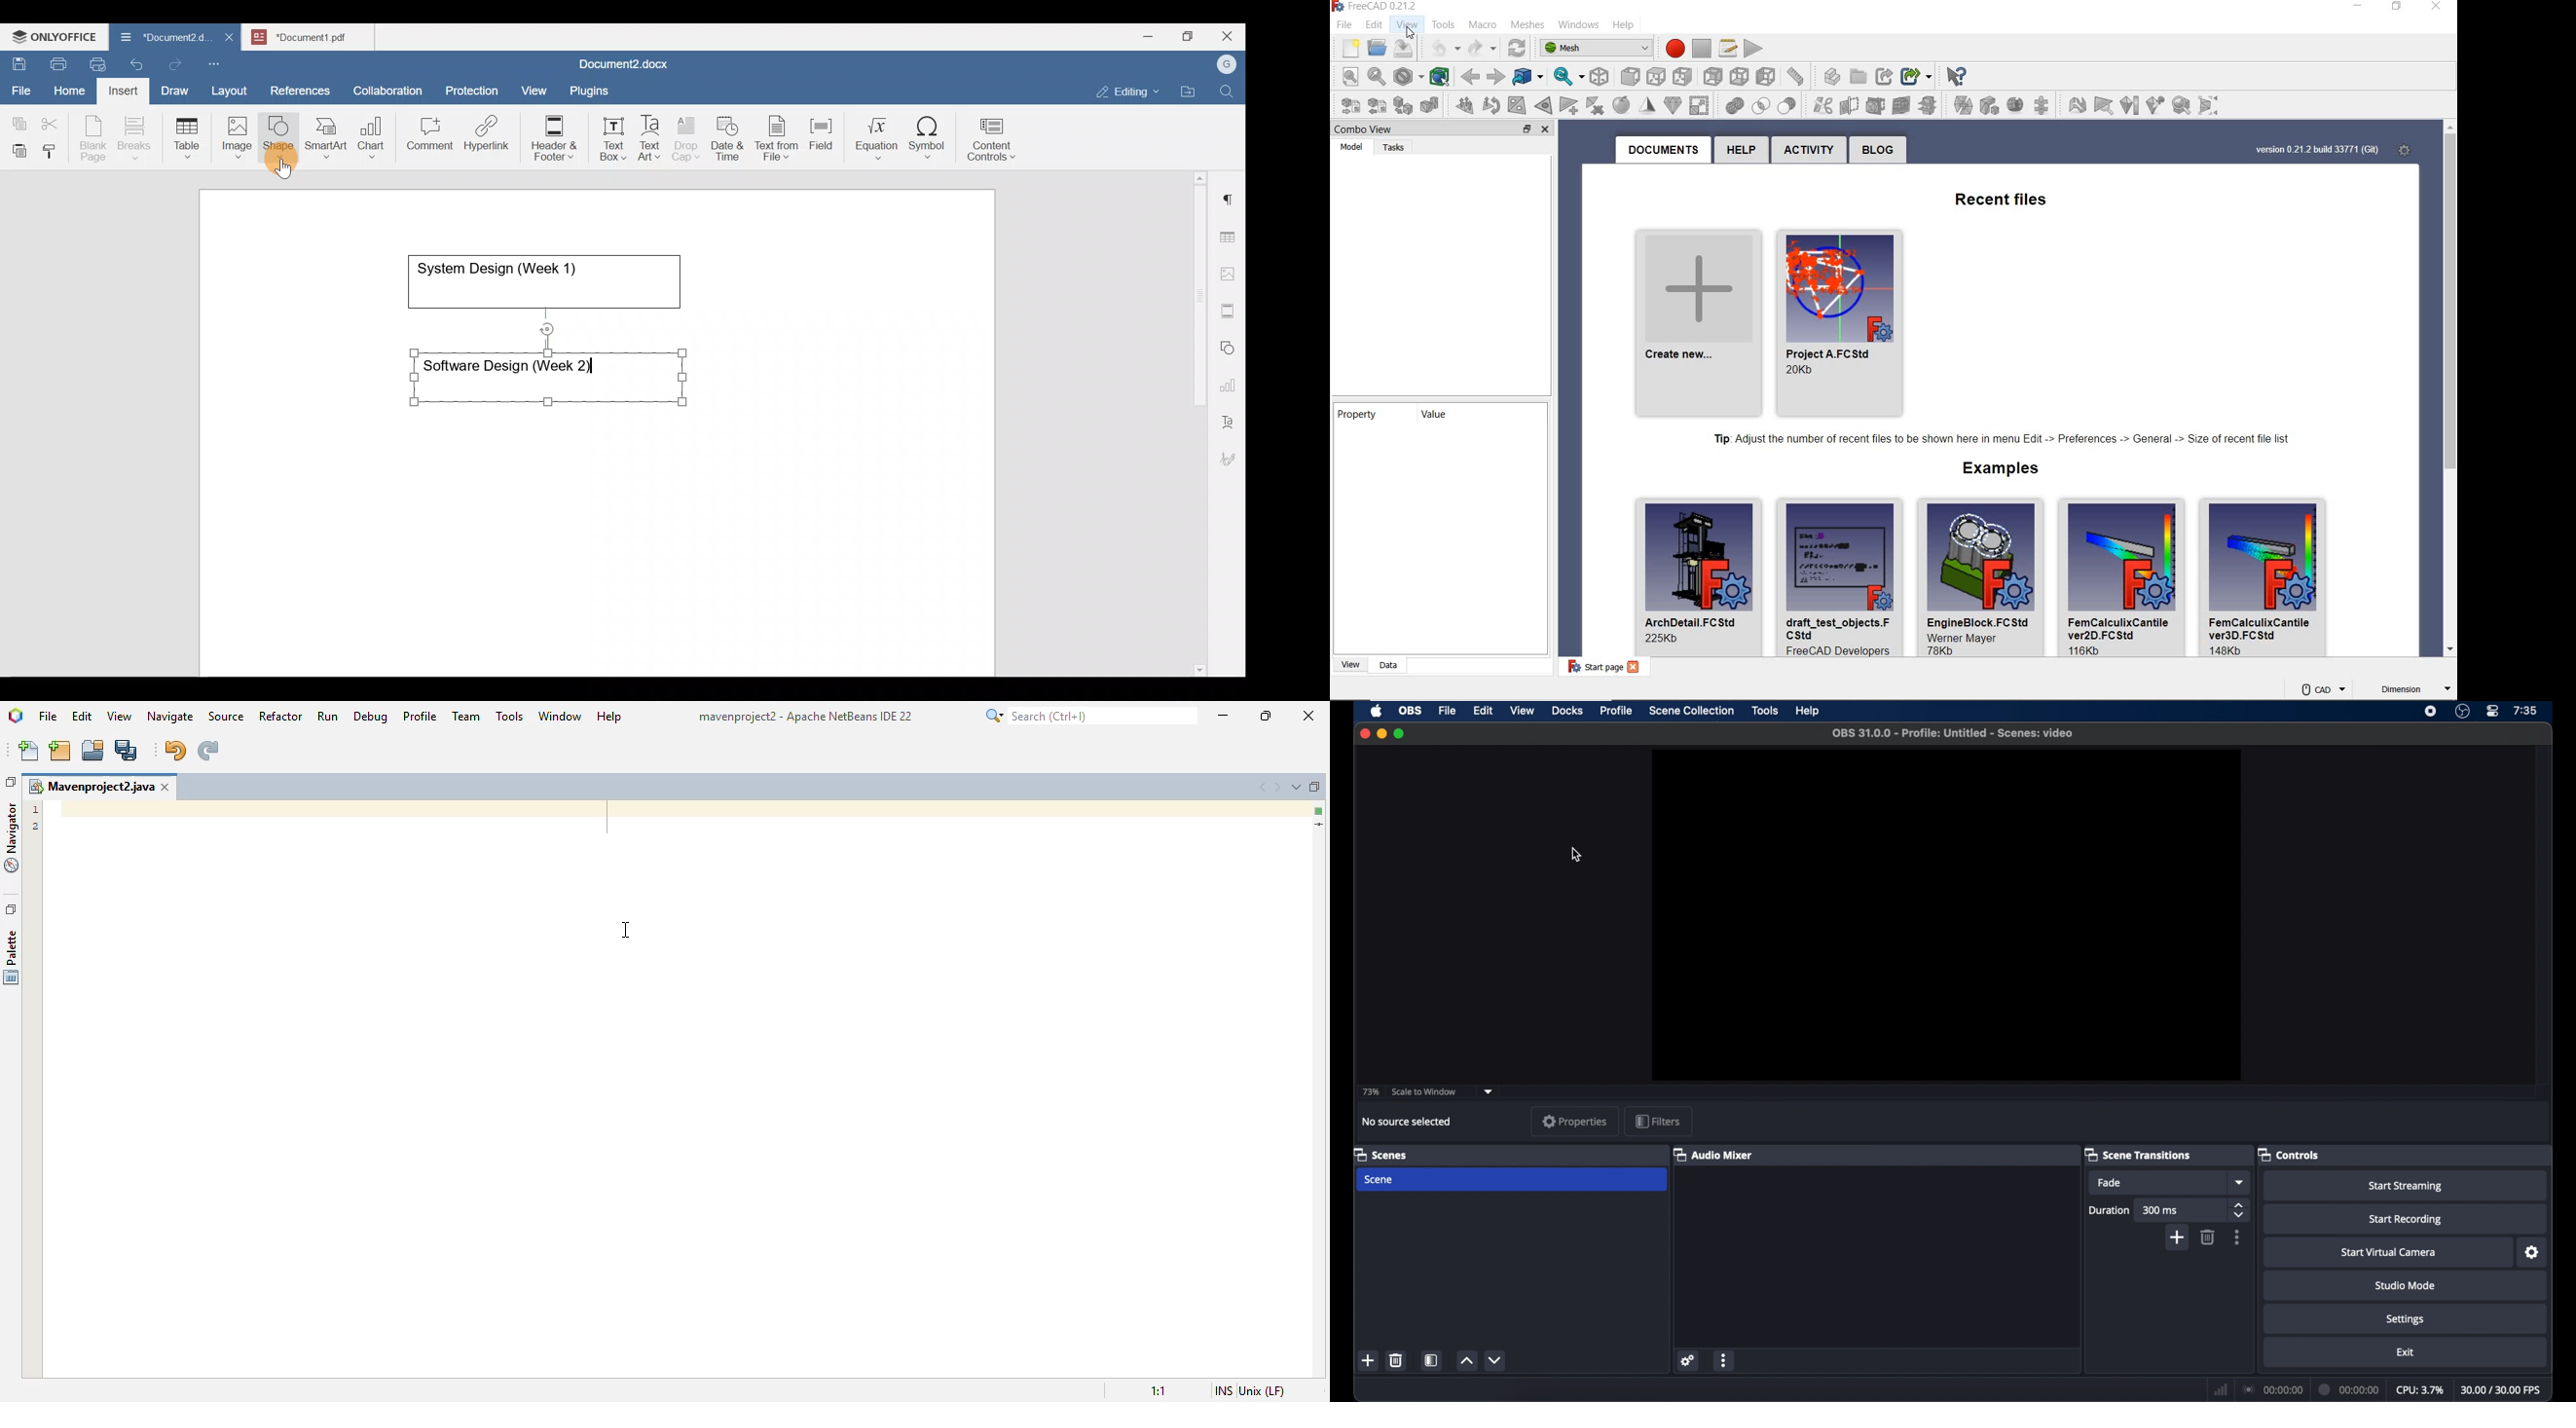  I want to click on what's this?, so click(1918, 74).